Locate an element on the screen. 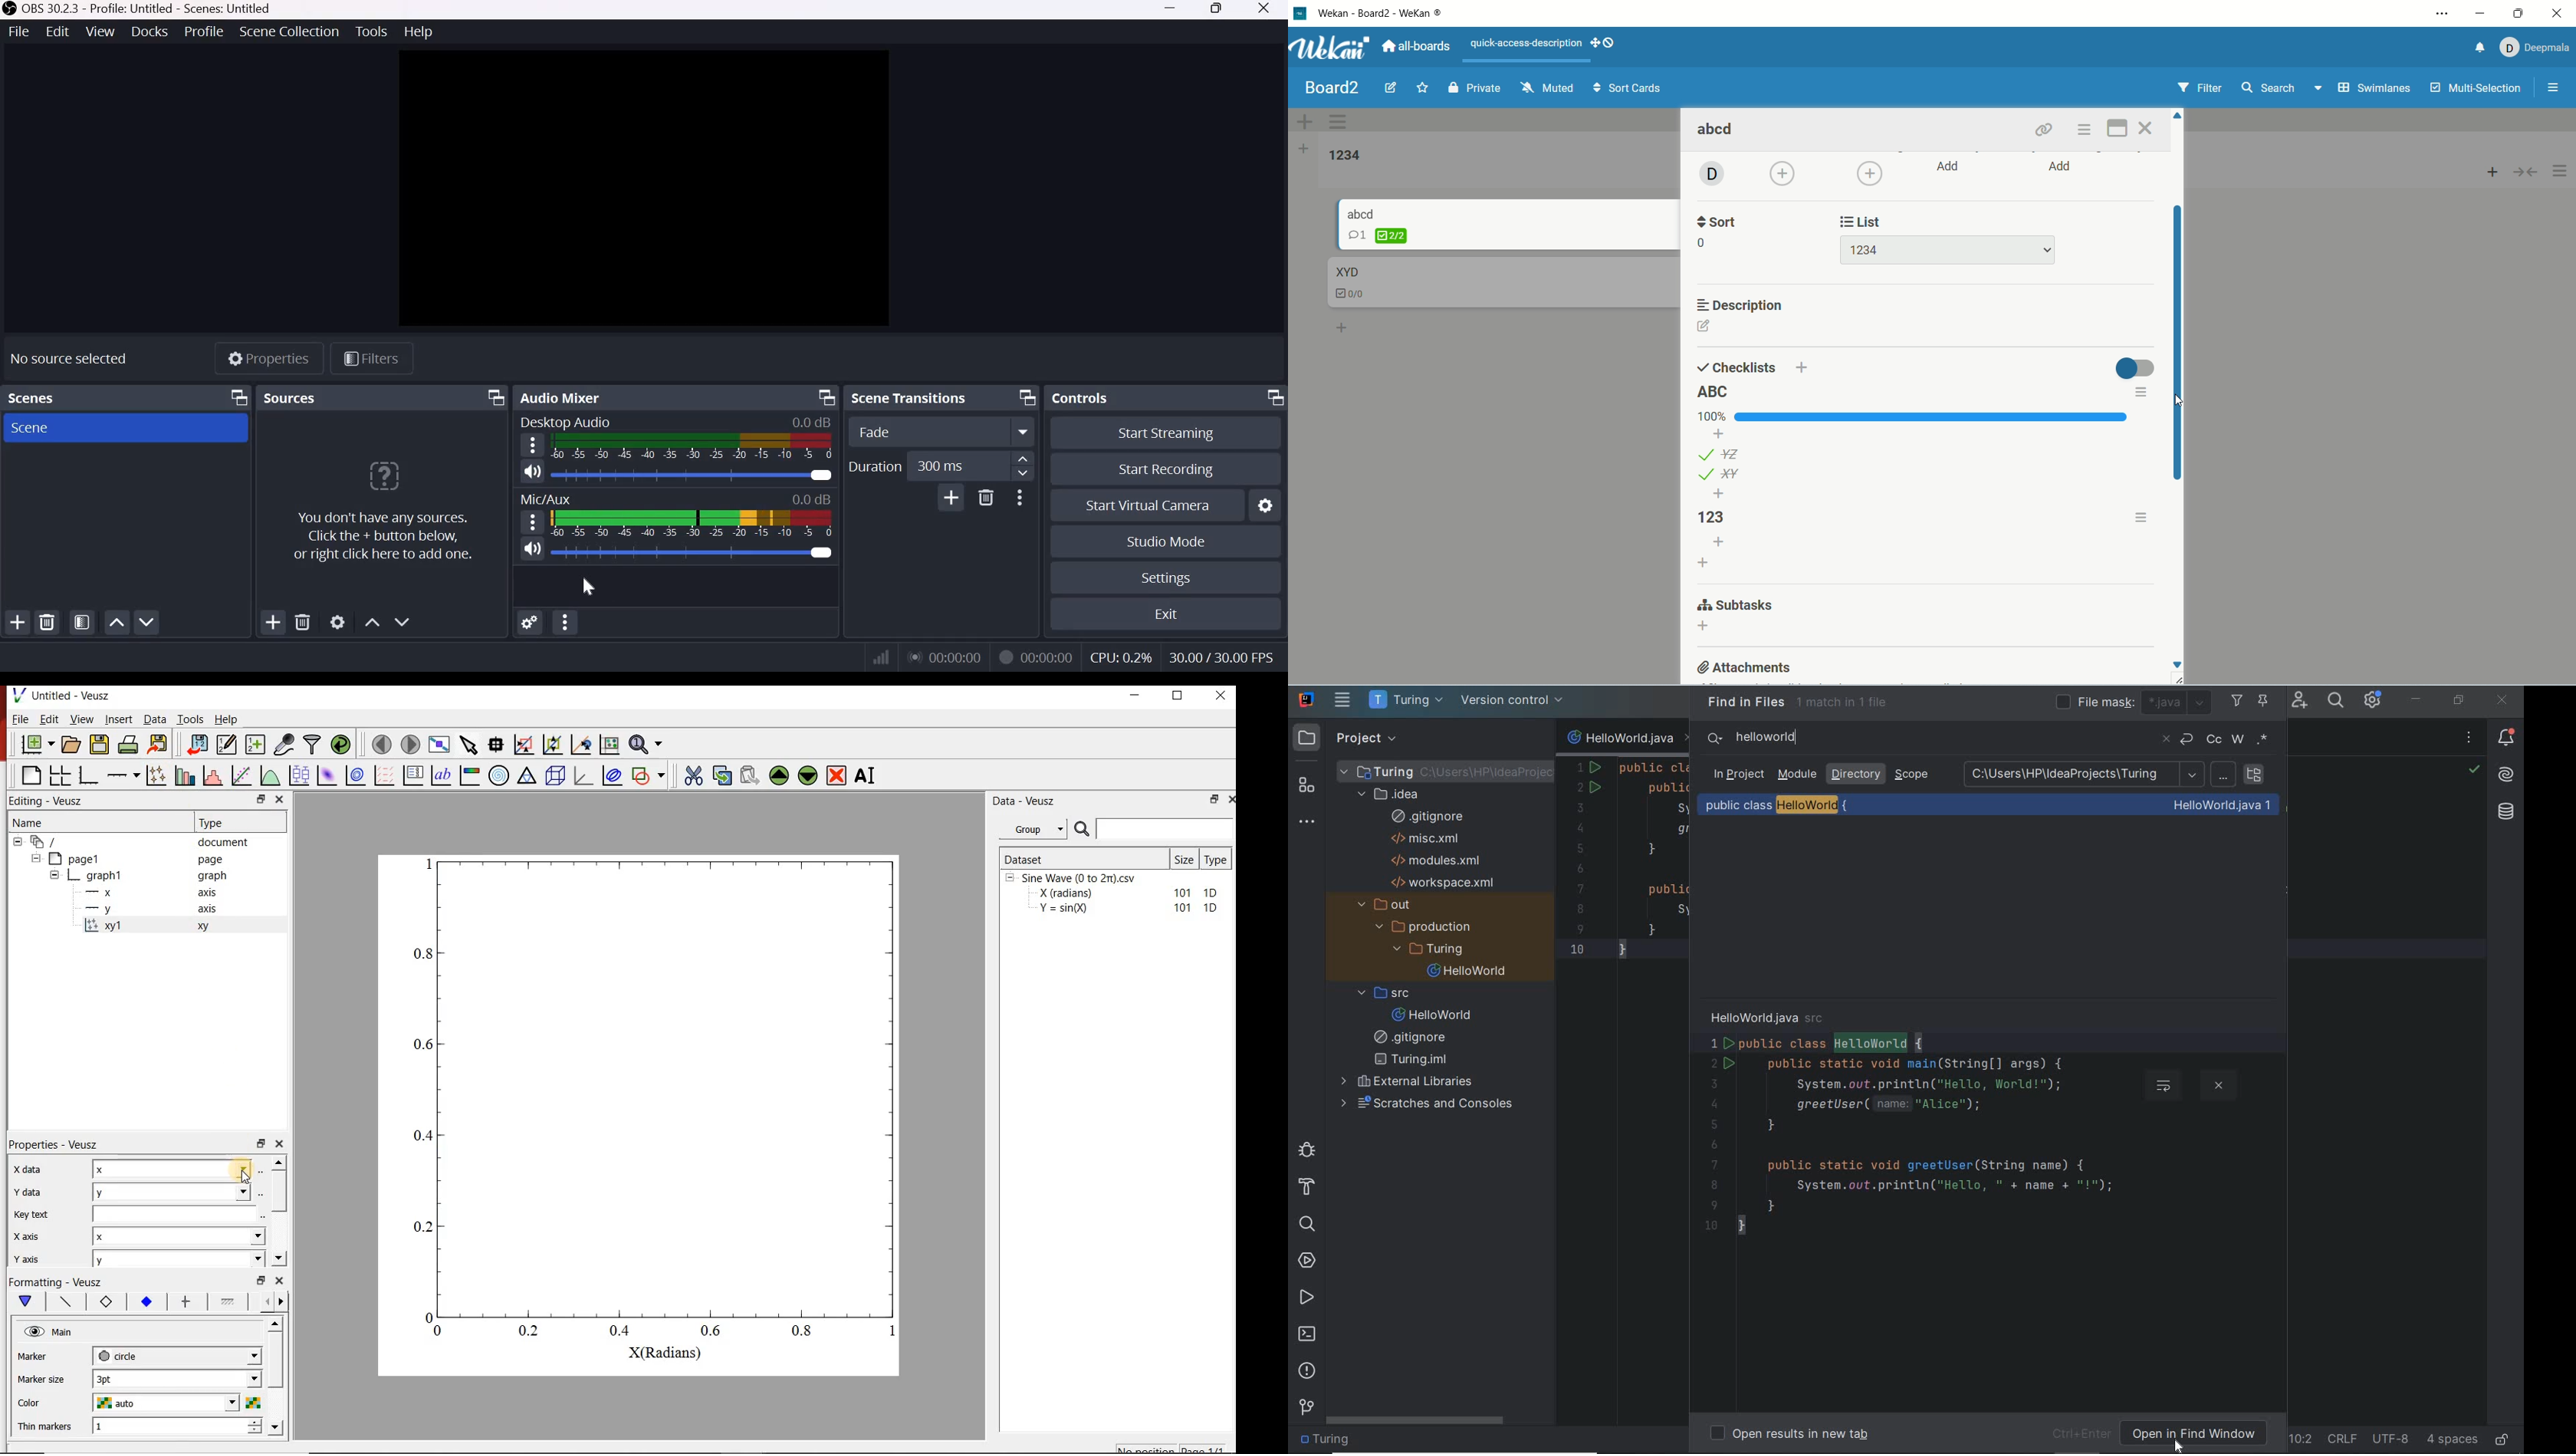 This screenshot has height=1456, width=2576. More options is located at coordinates (1019, 498).